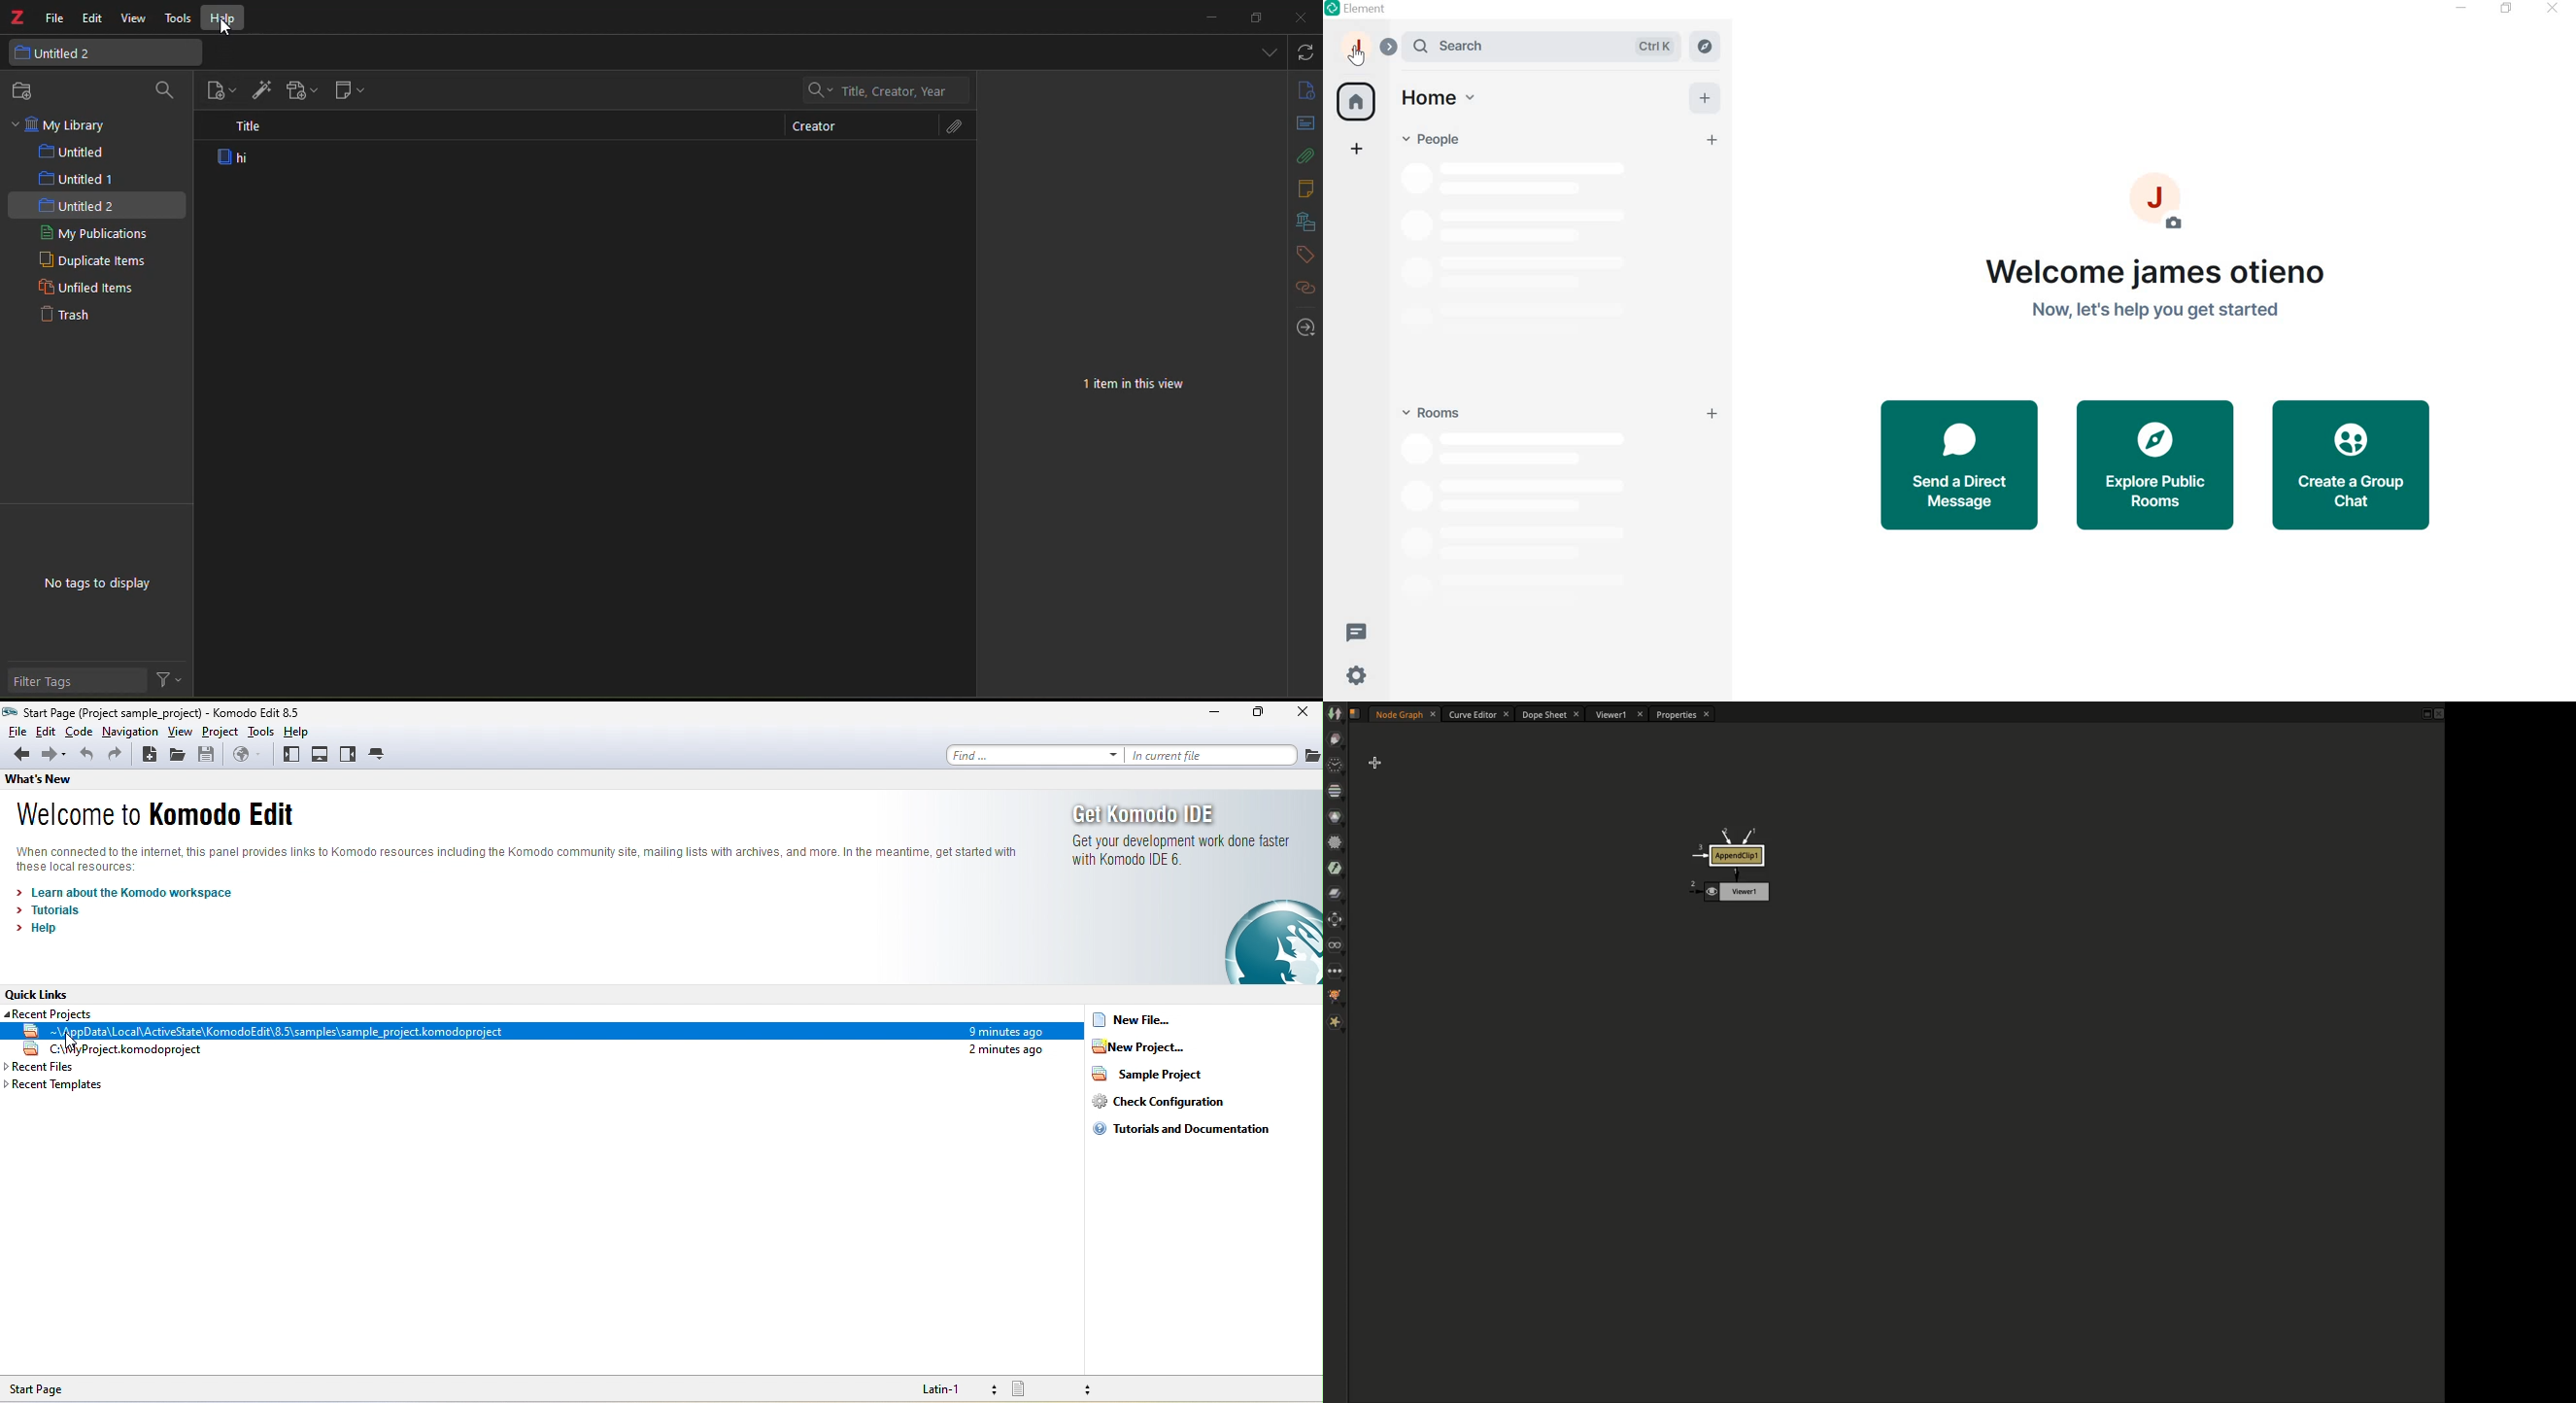 This screenshot has width=2576, height=1428. I want to click on QUICK SETTINGS, so click(1354, 677).